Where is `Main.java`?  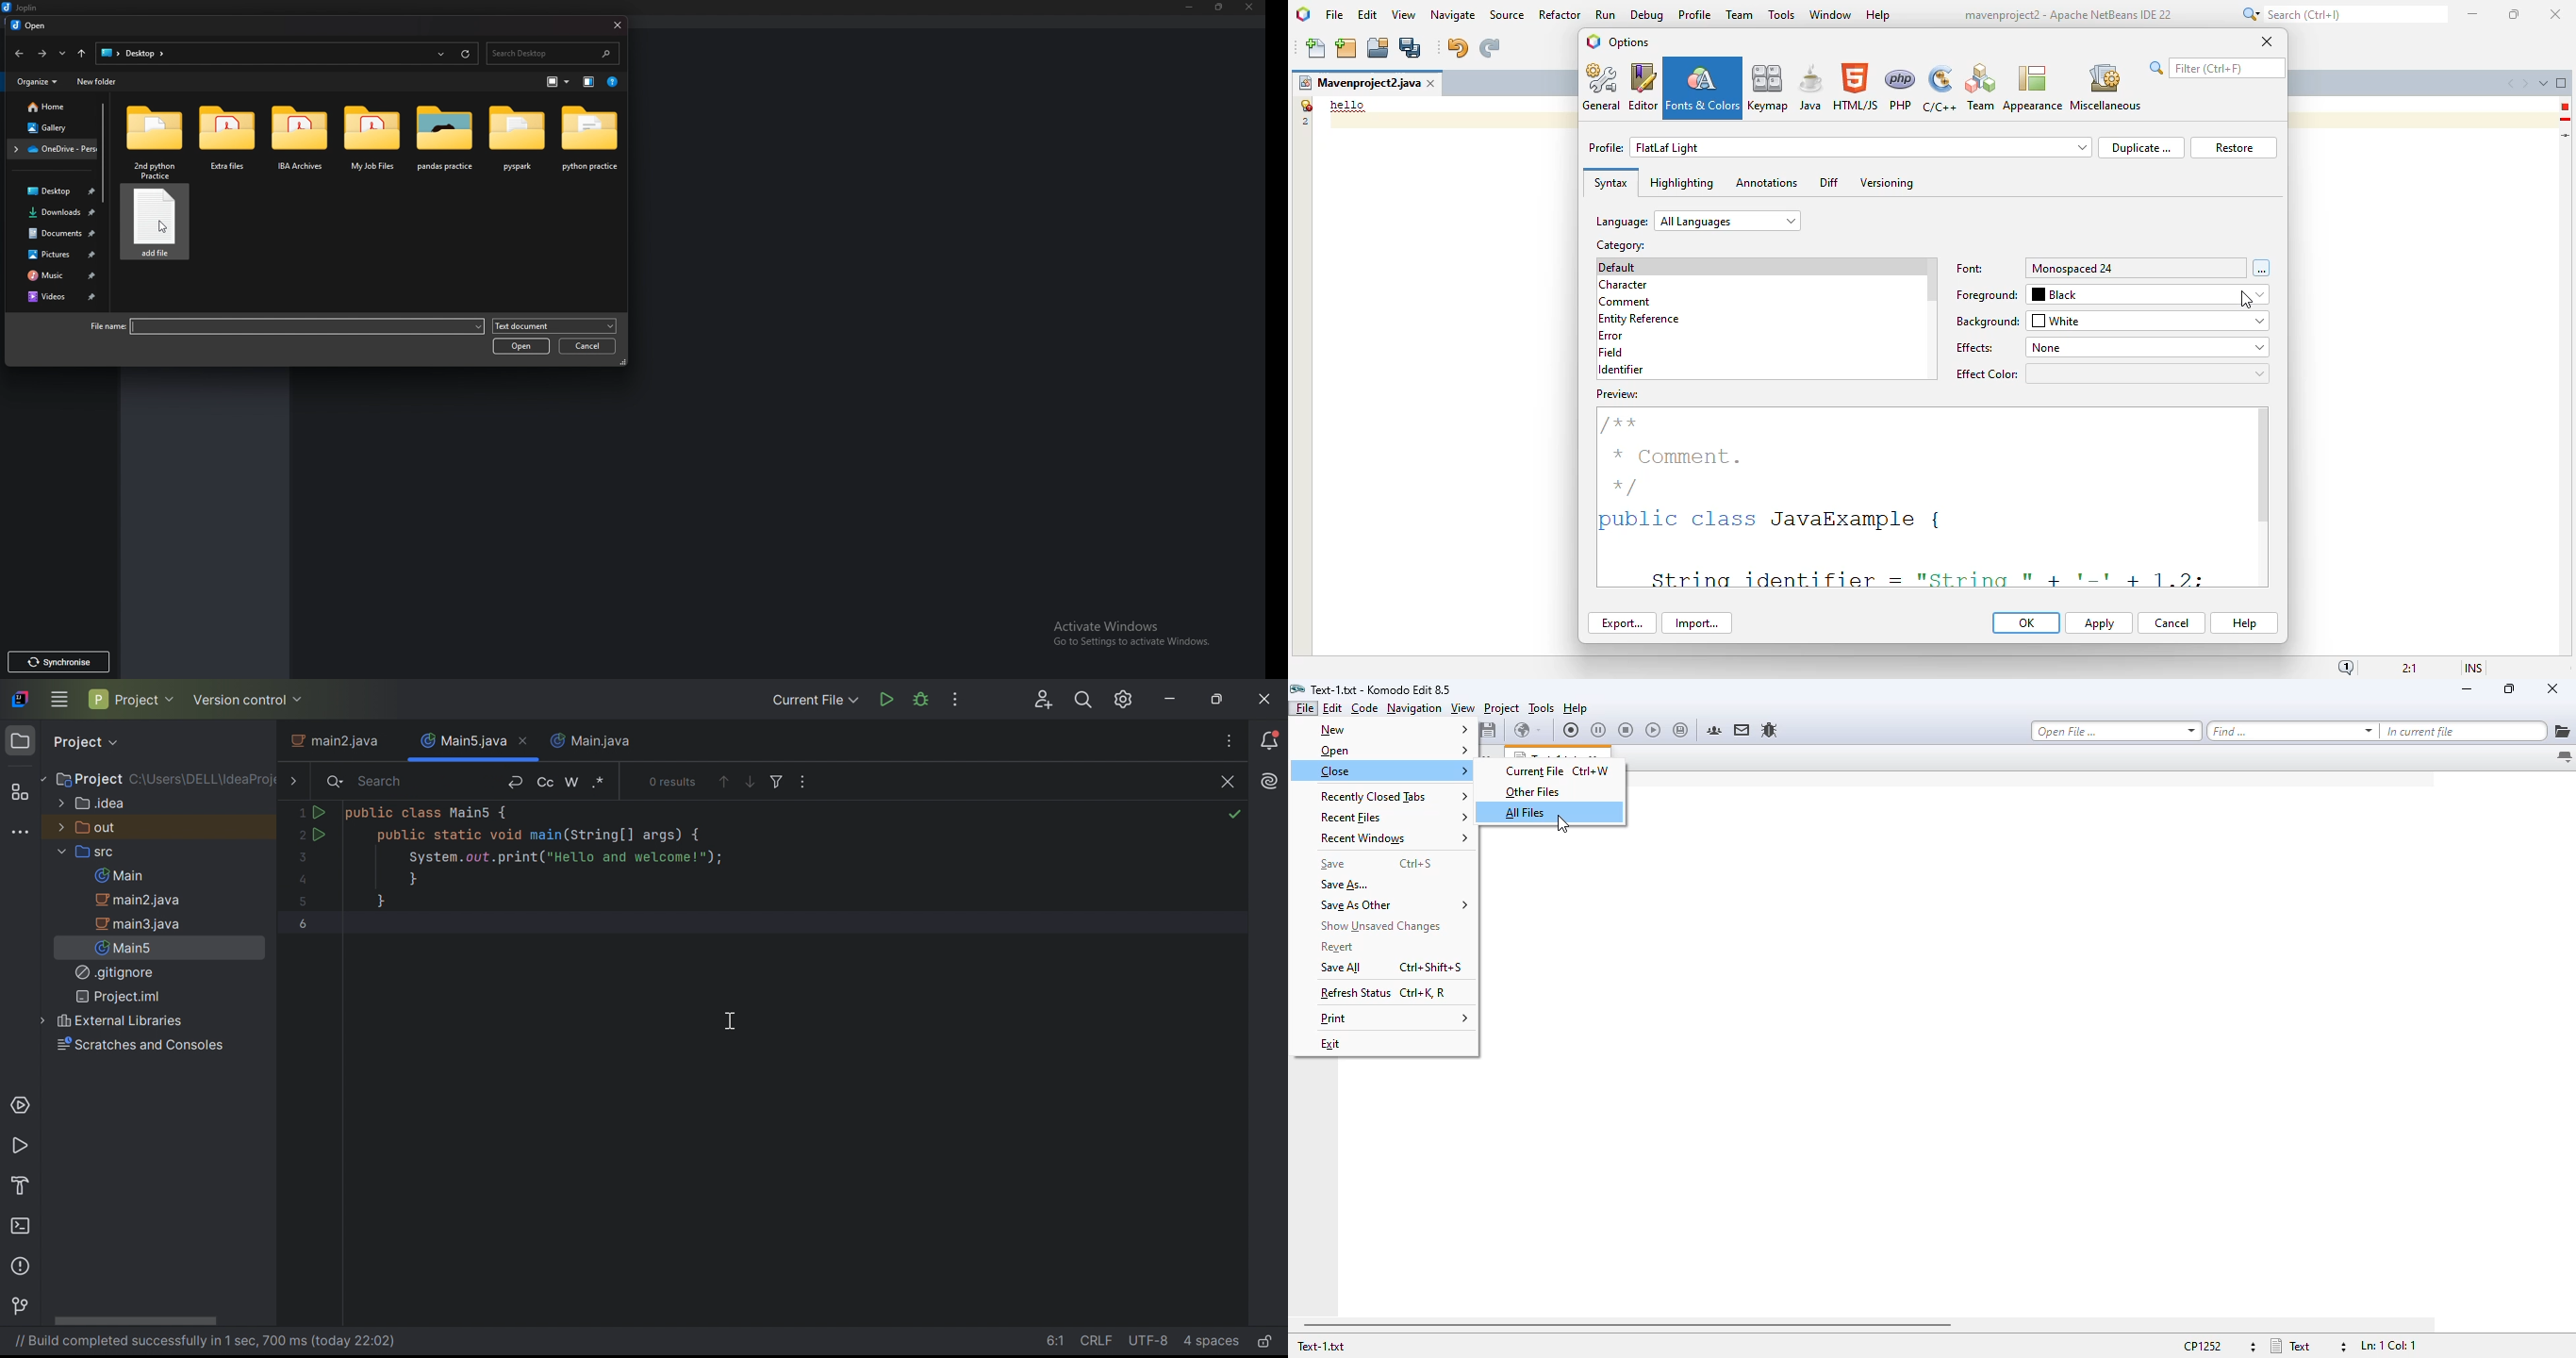
Main.java is located at coordinates (591, 740).